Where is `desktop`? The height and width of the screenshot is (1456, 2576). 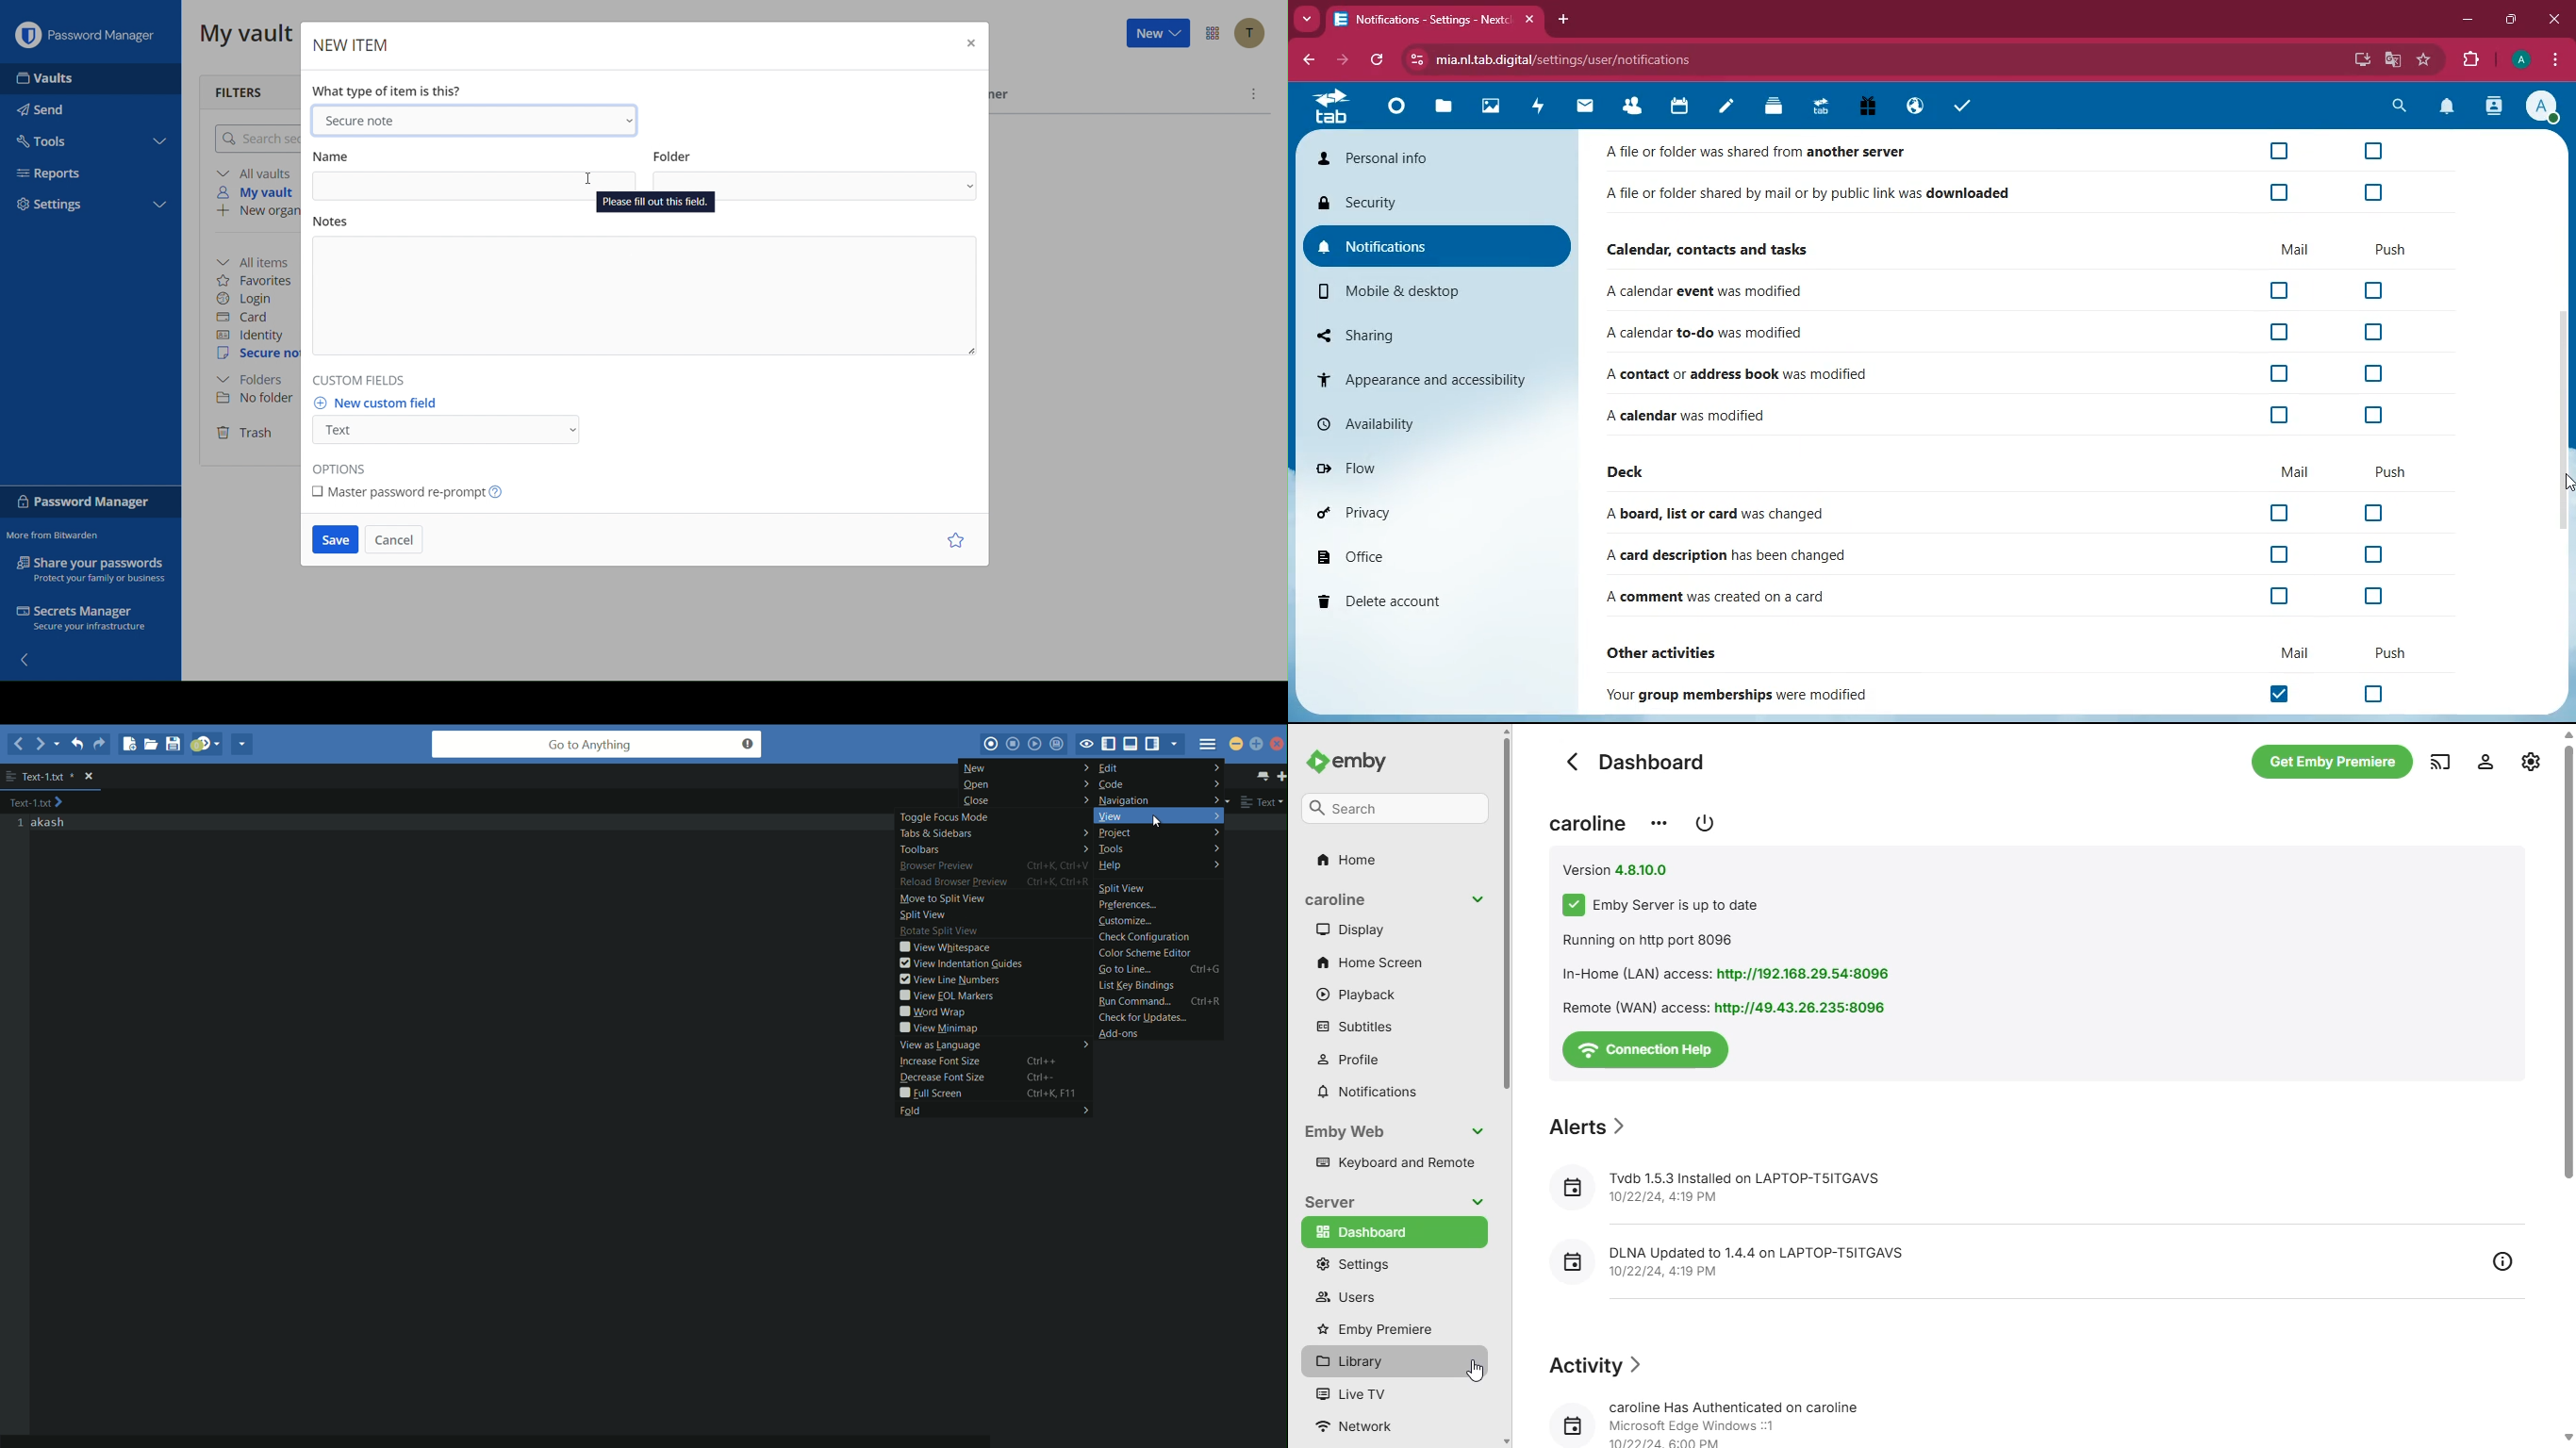 desktop is located at coordinates (2361, 61).